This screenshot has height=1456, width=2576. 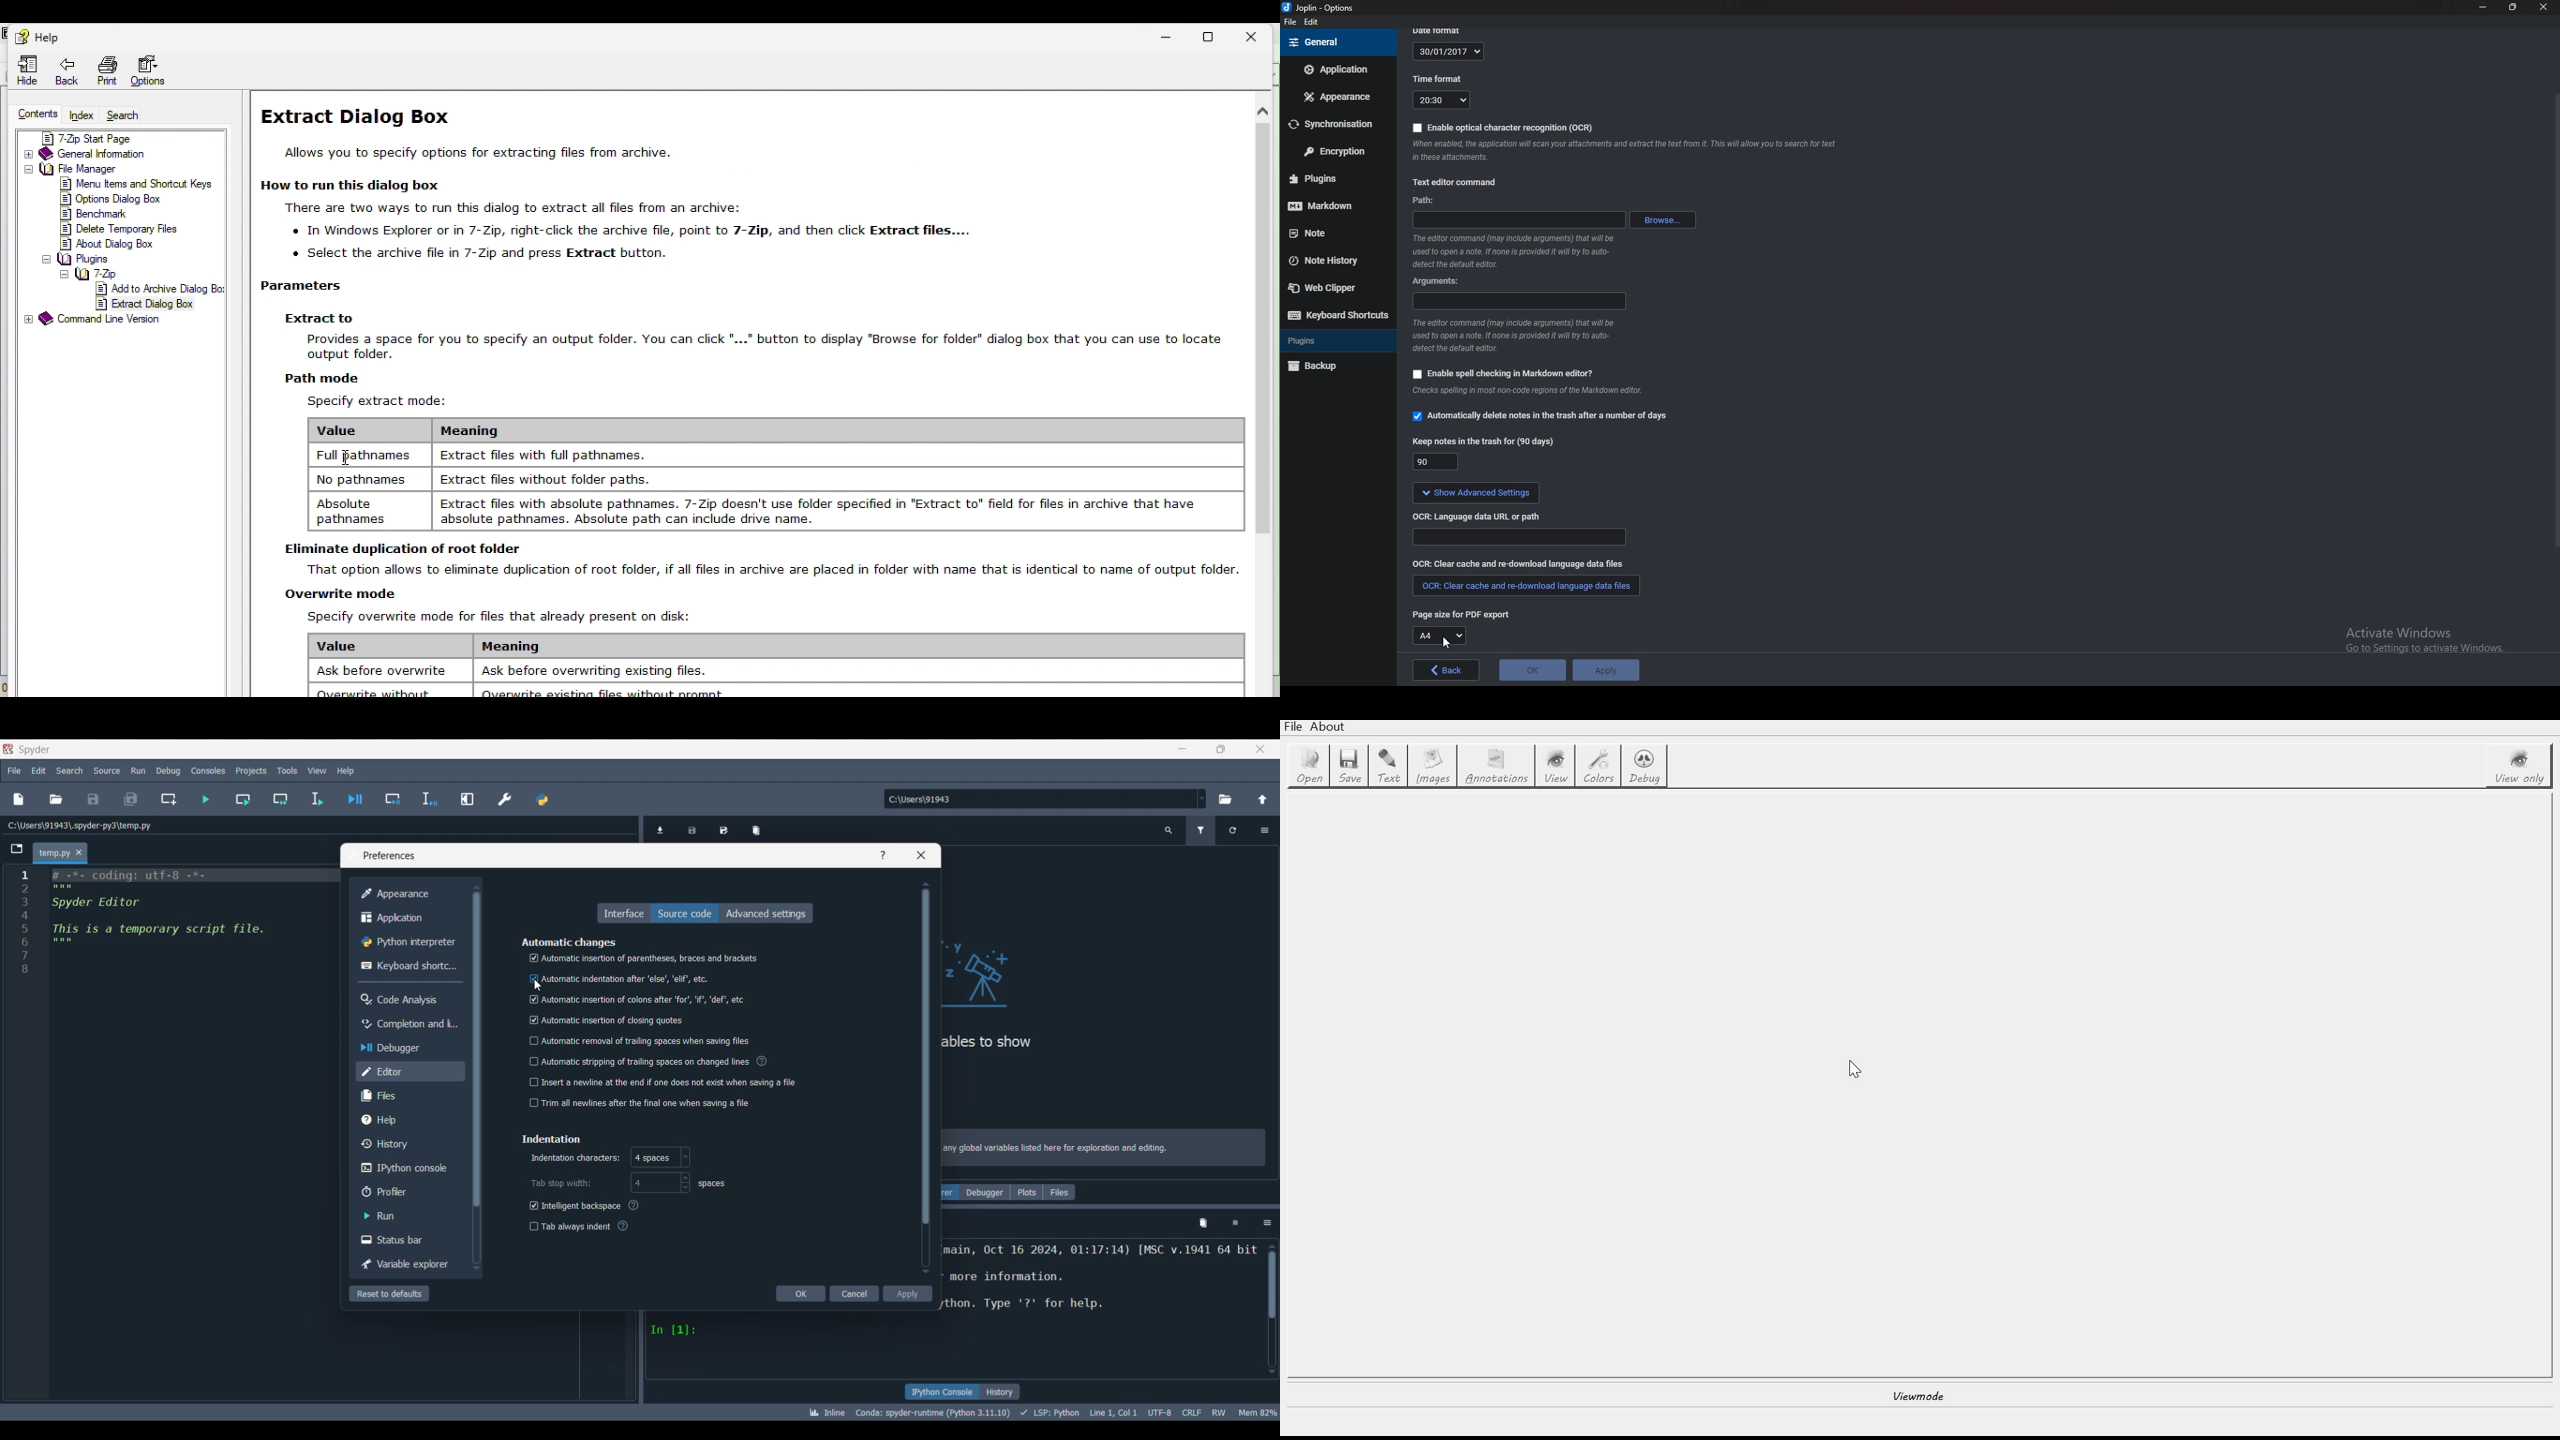 I want to click on Save data as, so click(x=724, y=829).